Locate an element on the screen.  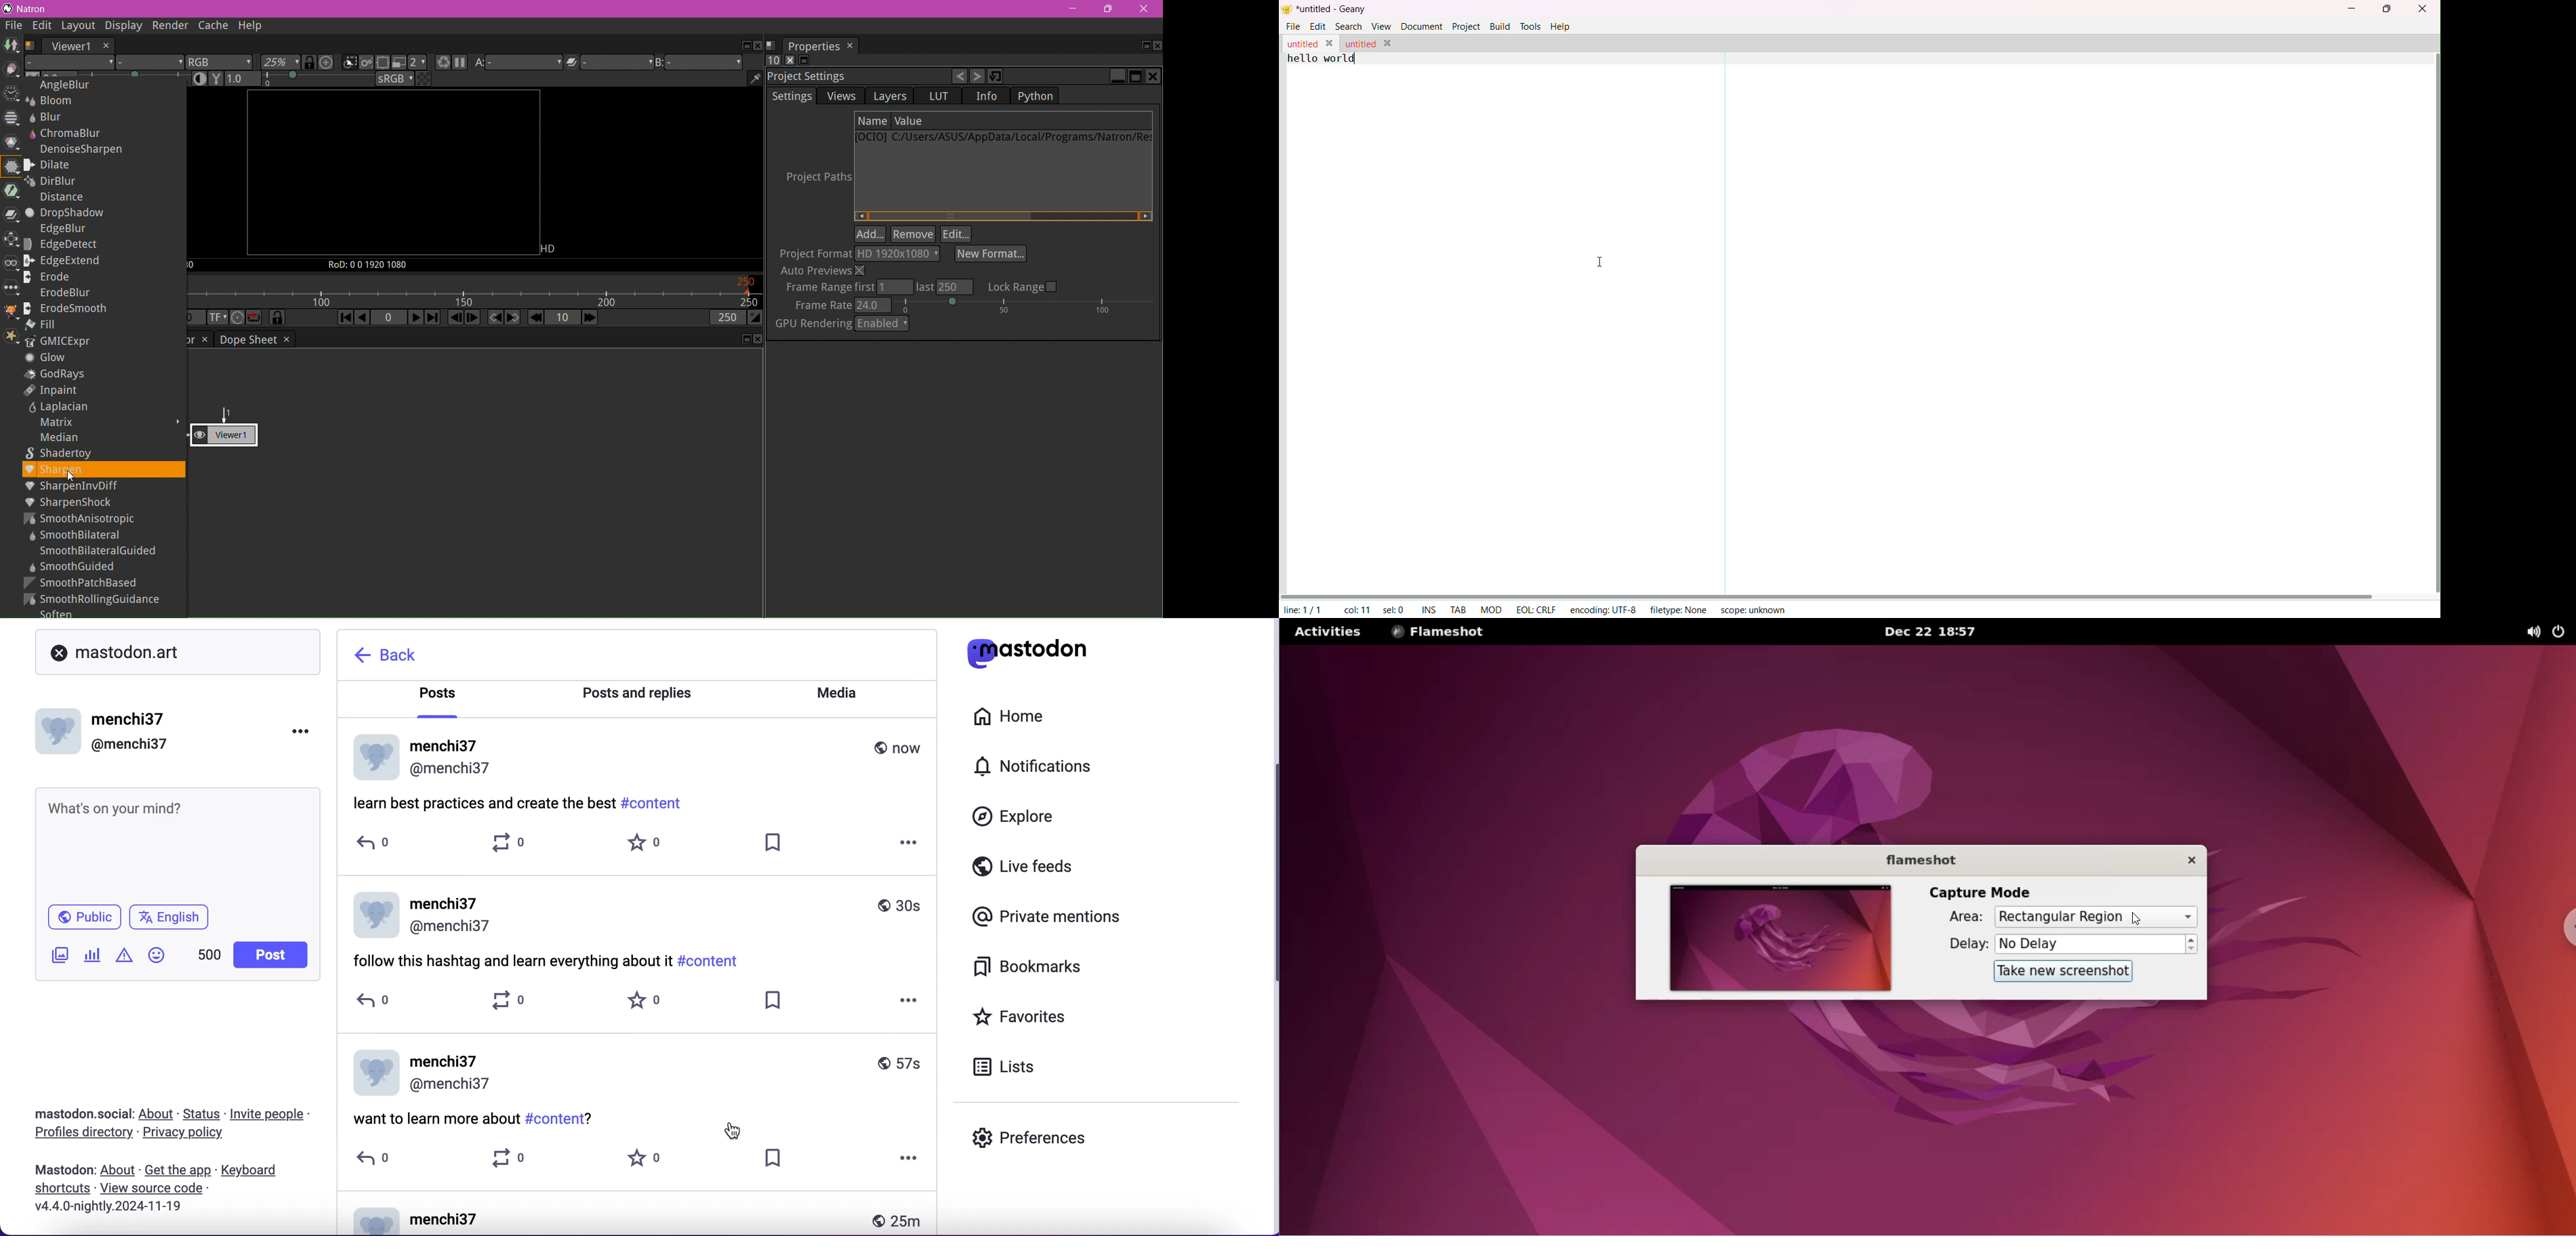
media is located at coordinates (840, 693).